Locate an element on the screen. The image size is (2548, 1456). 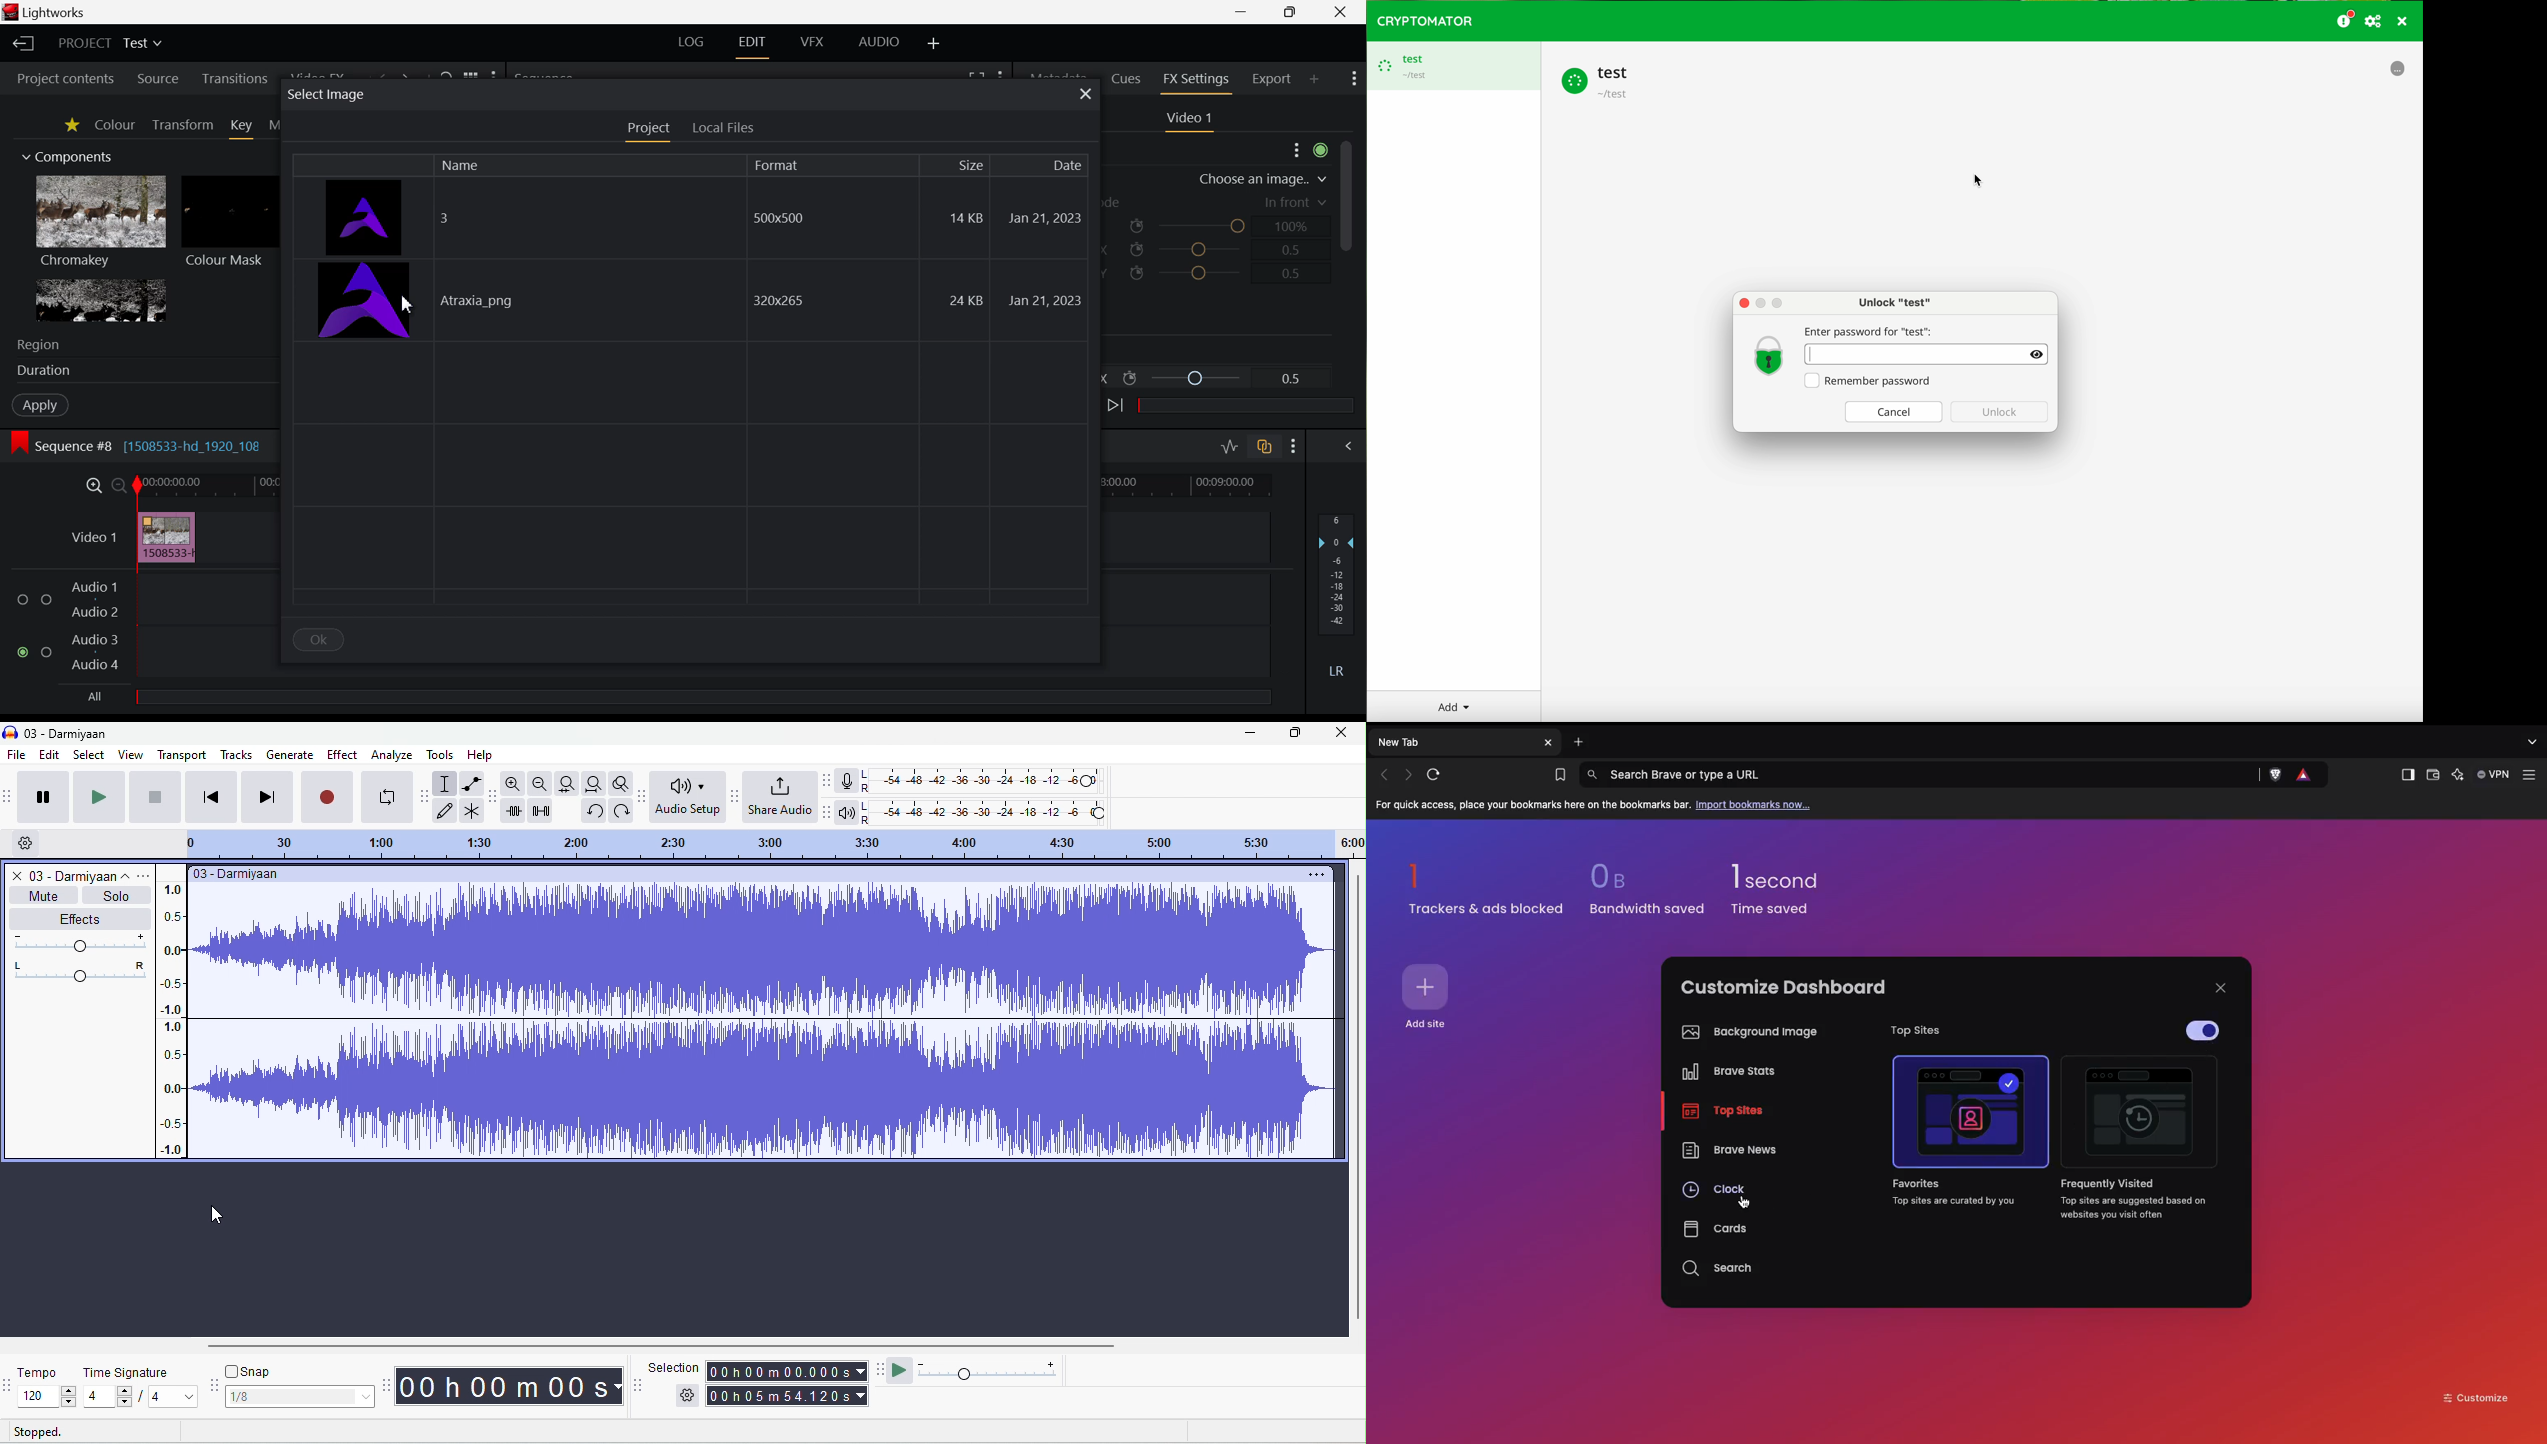
LOG Layout is located at coordinates (694, 43).